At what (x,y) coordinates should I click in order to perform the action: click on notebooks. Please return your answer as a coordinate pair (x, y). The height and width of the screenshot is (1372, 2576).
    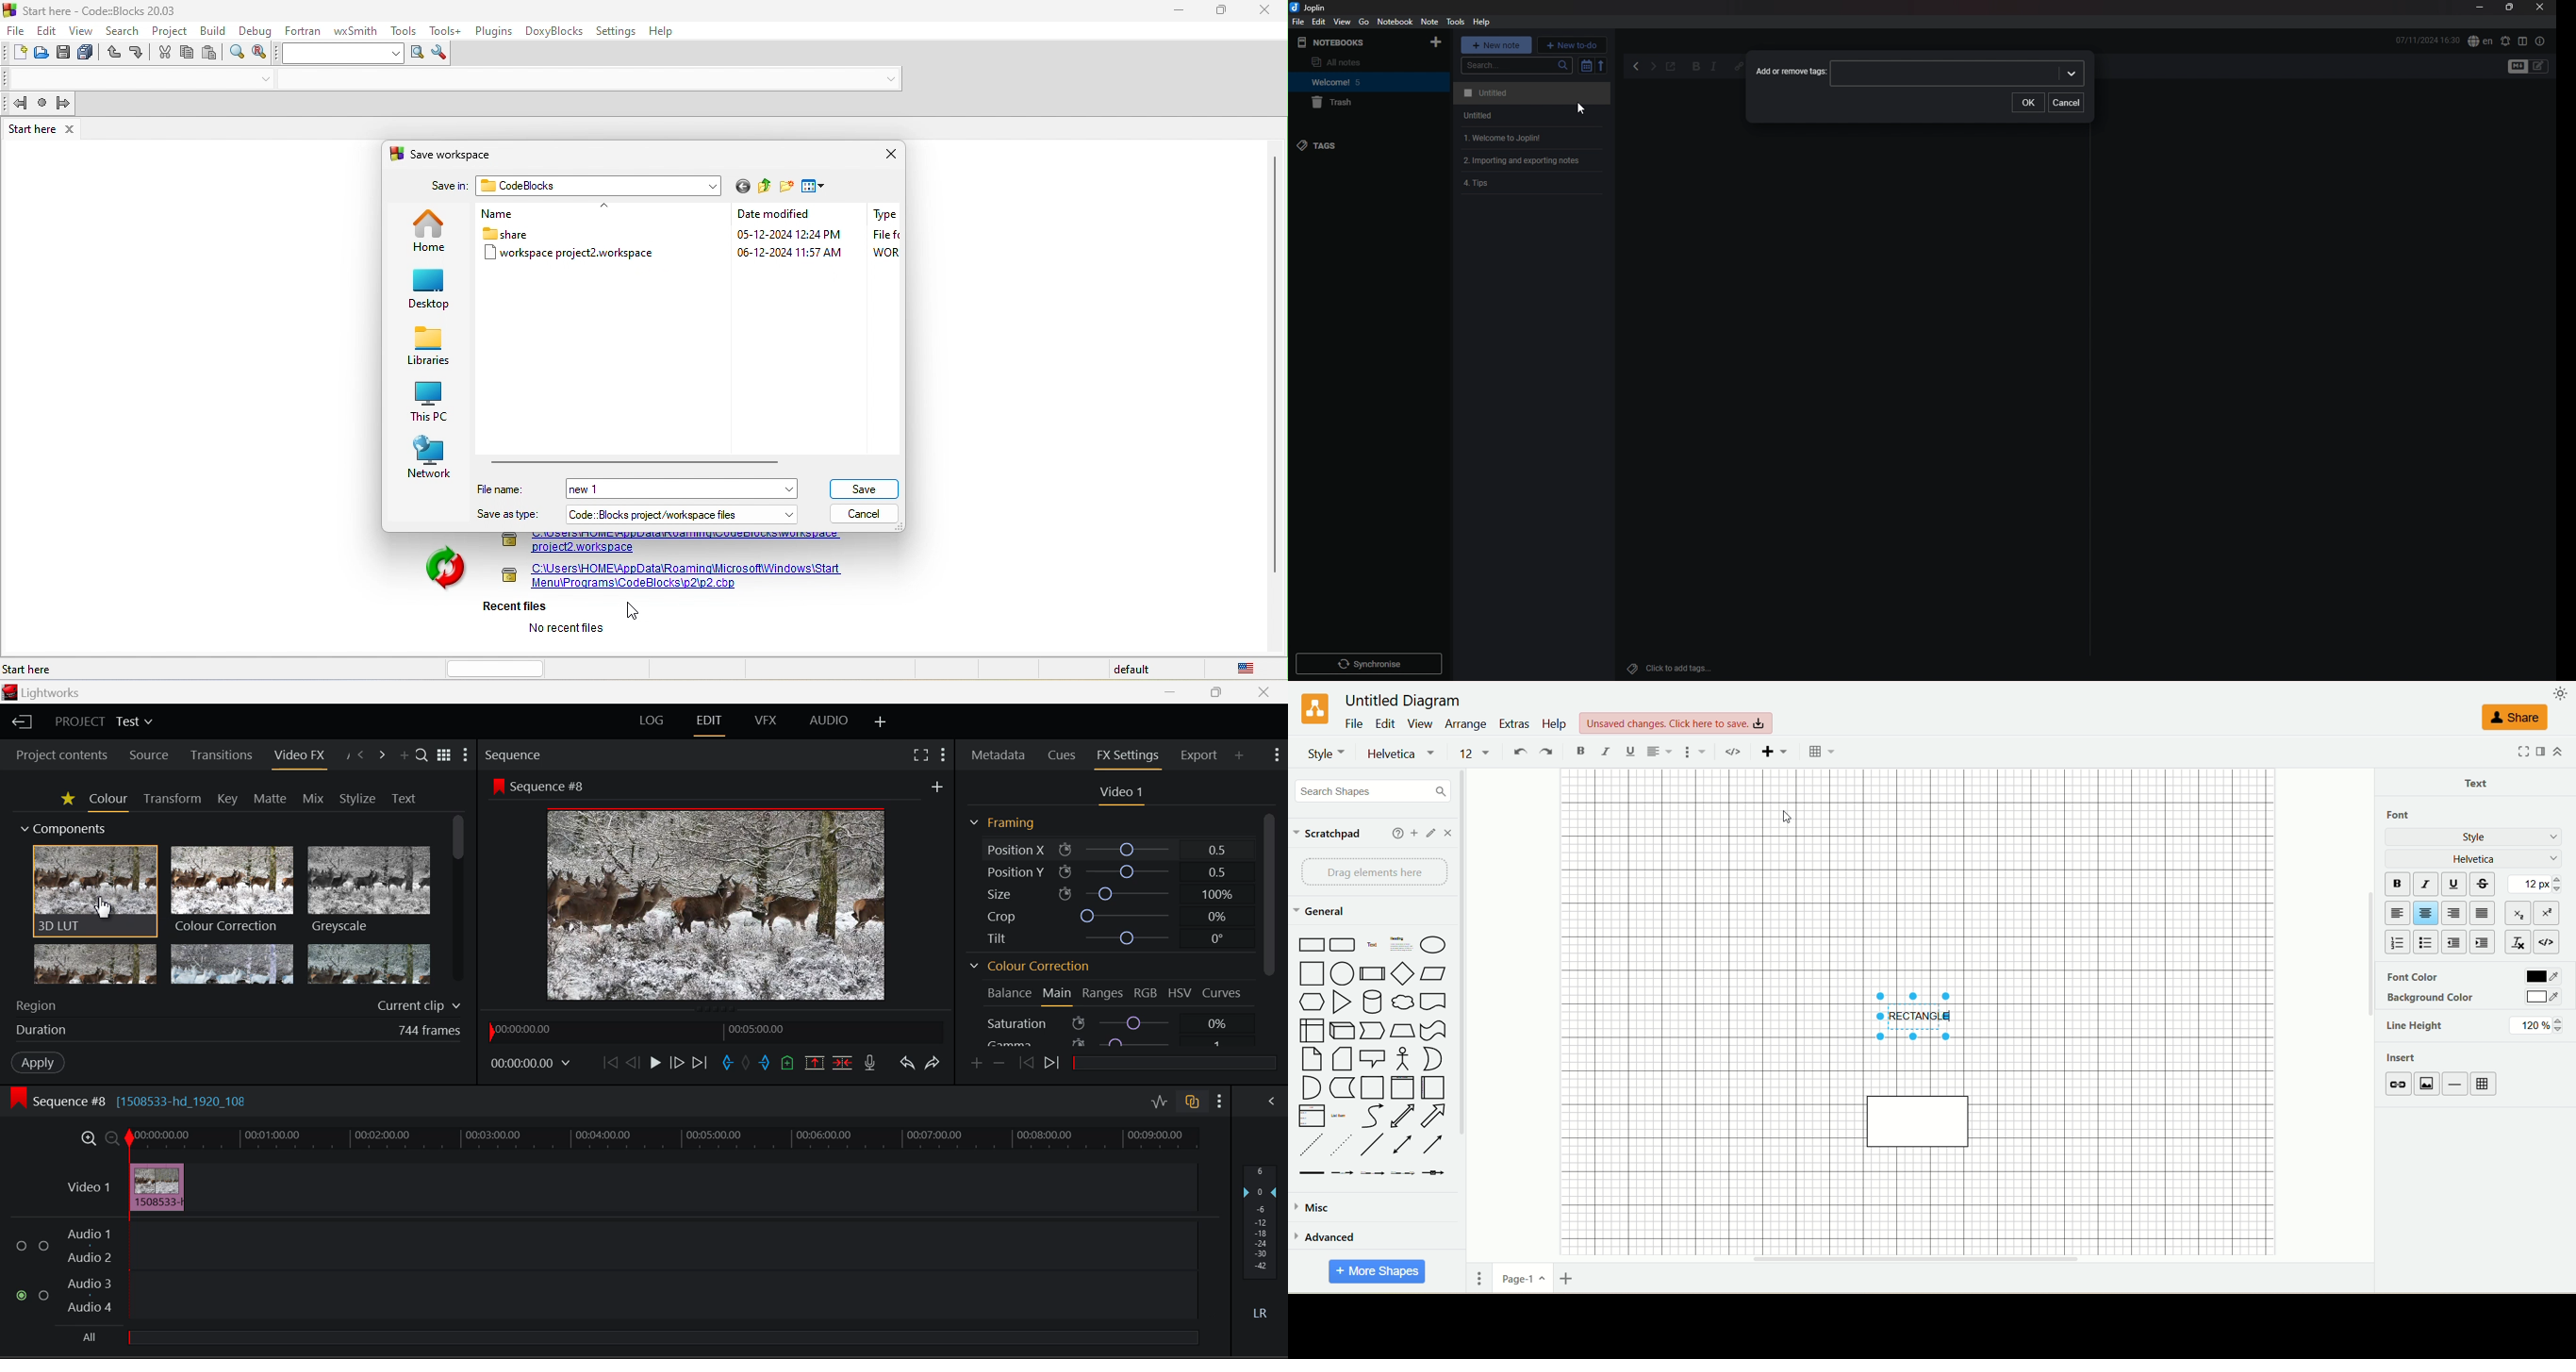
    Looking at the image, I should click on (1350, 42).